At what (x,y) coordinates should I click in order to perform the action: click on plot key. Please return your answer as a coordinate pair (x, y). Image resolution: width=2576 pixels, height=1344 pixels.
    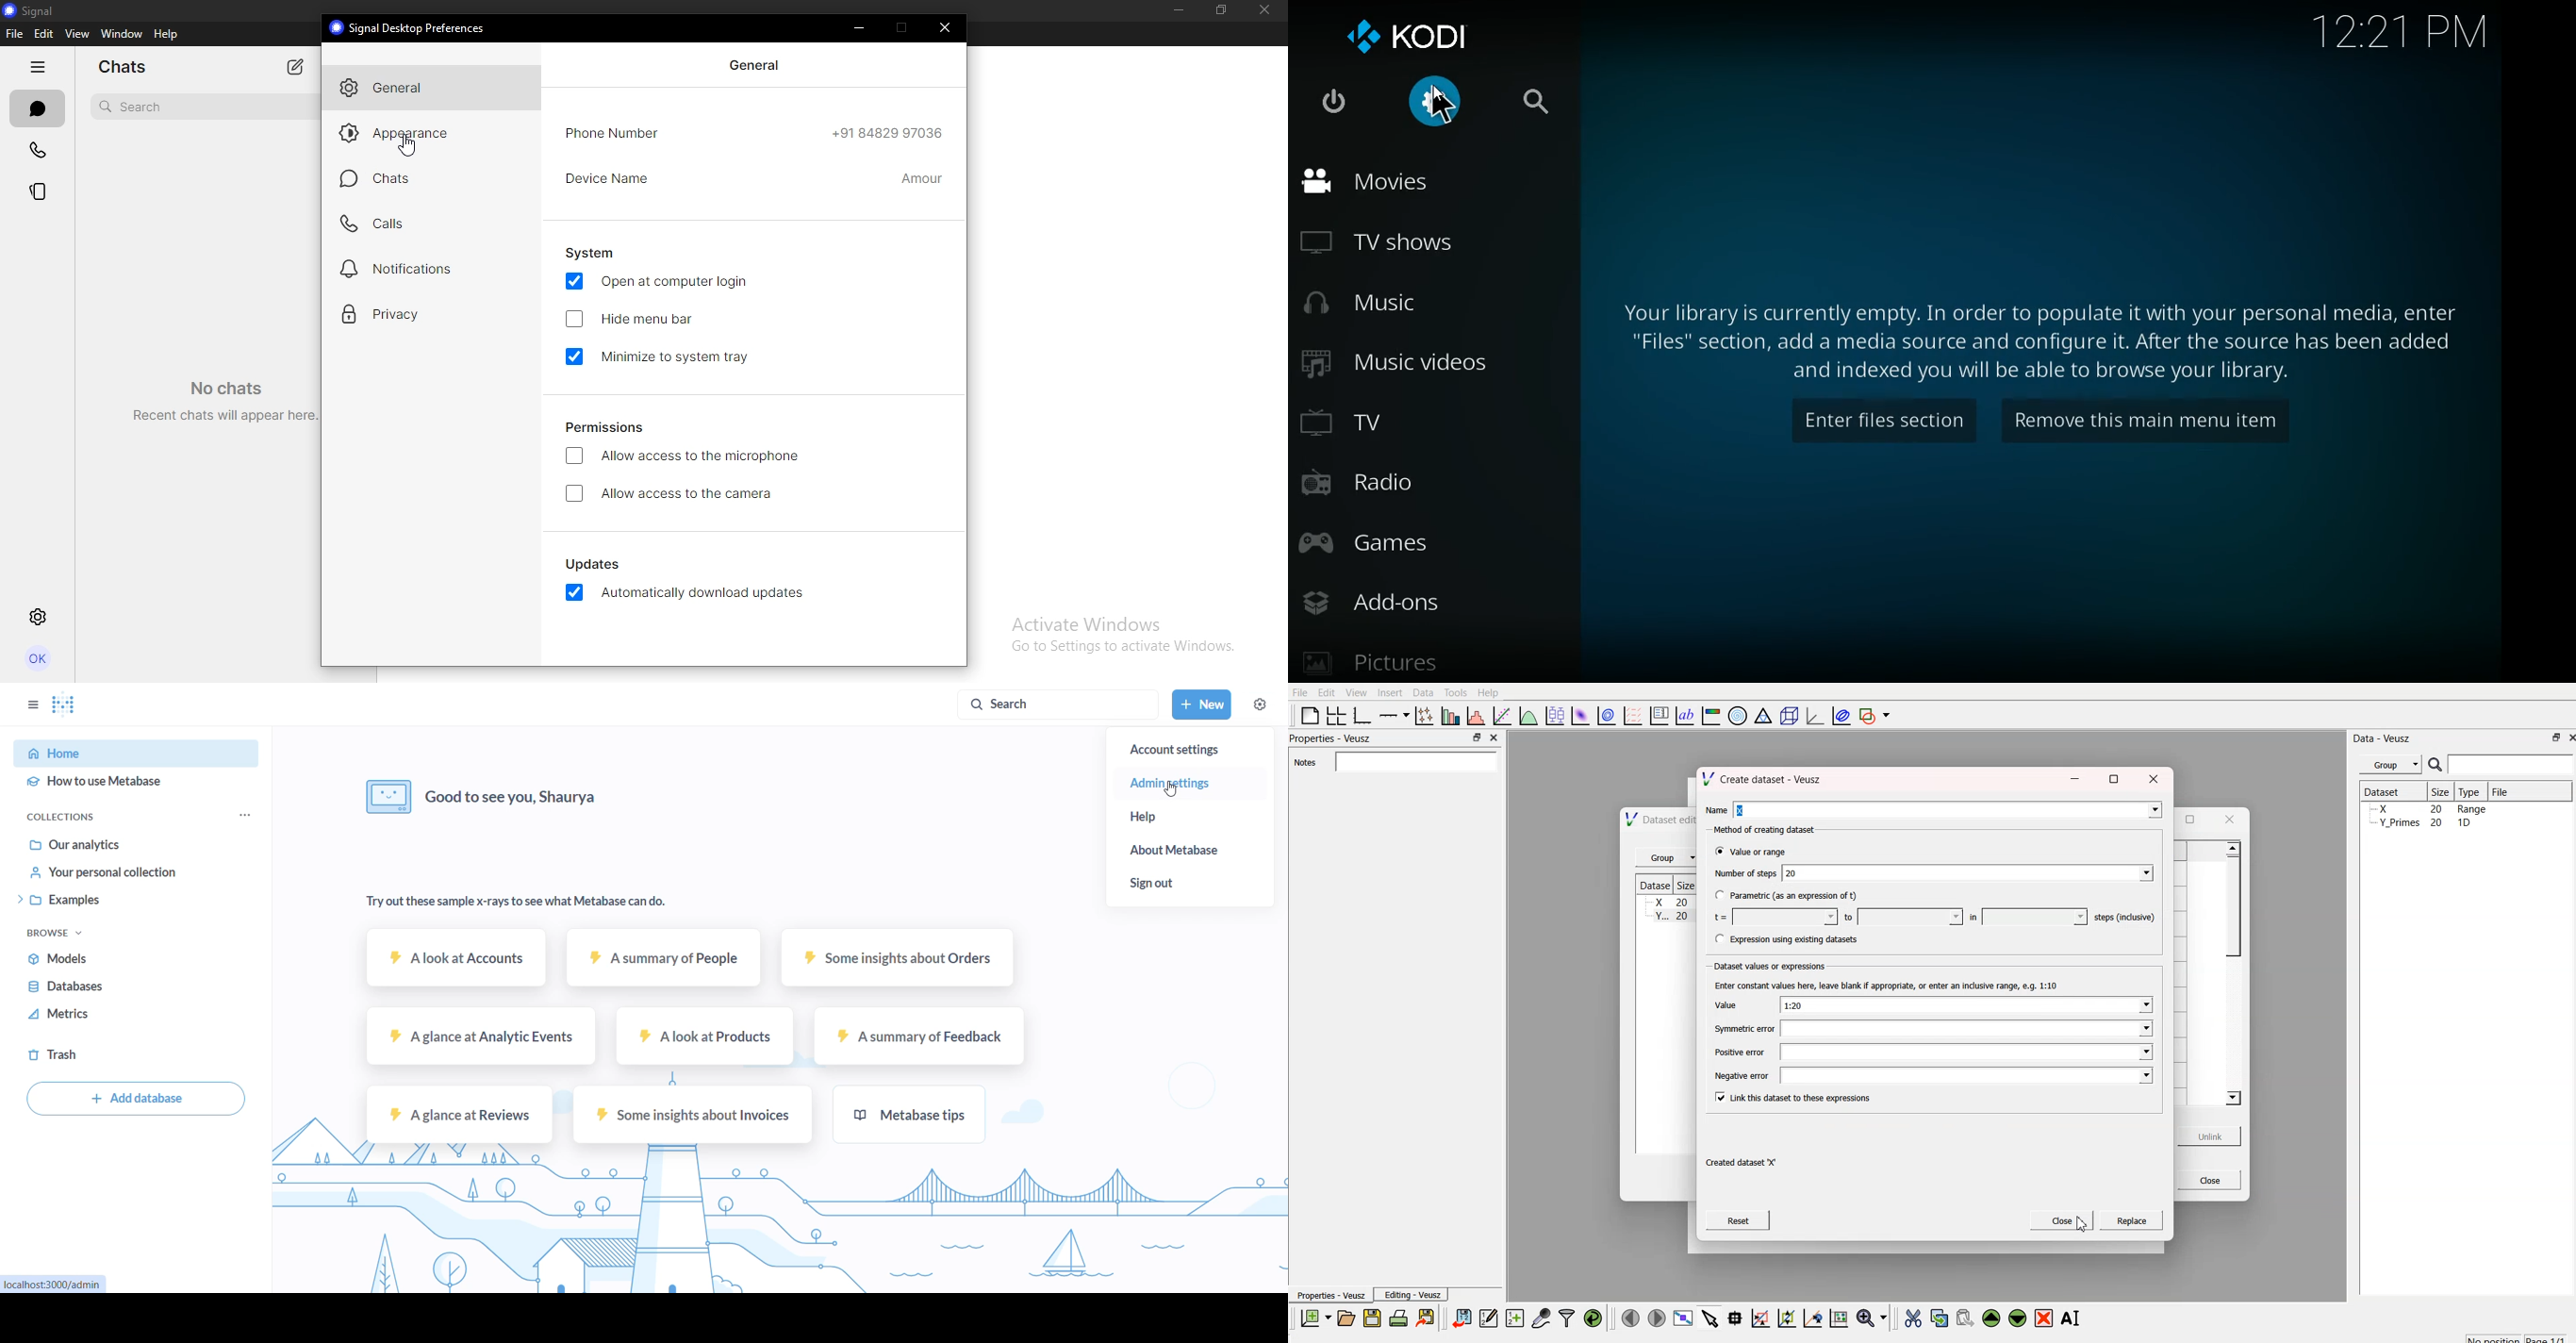
    Looking at the image, I should click on (1659, 714).